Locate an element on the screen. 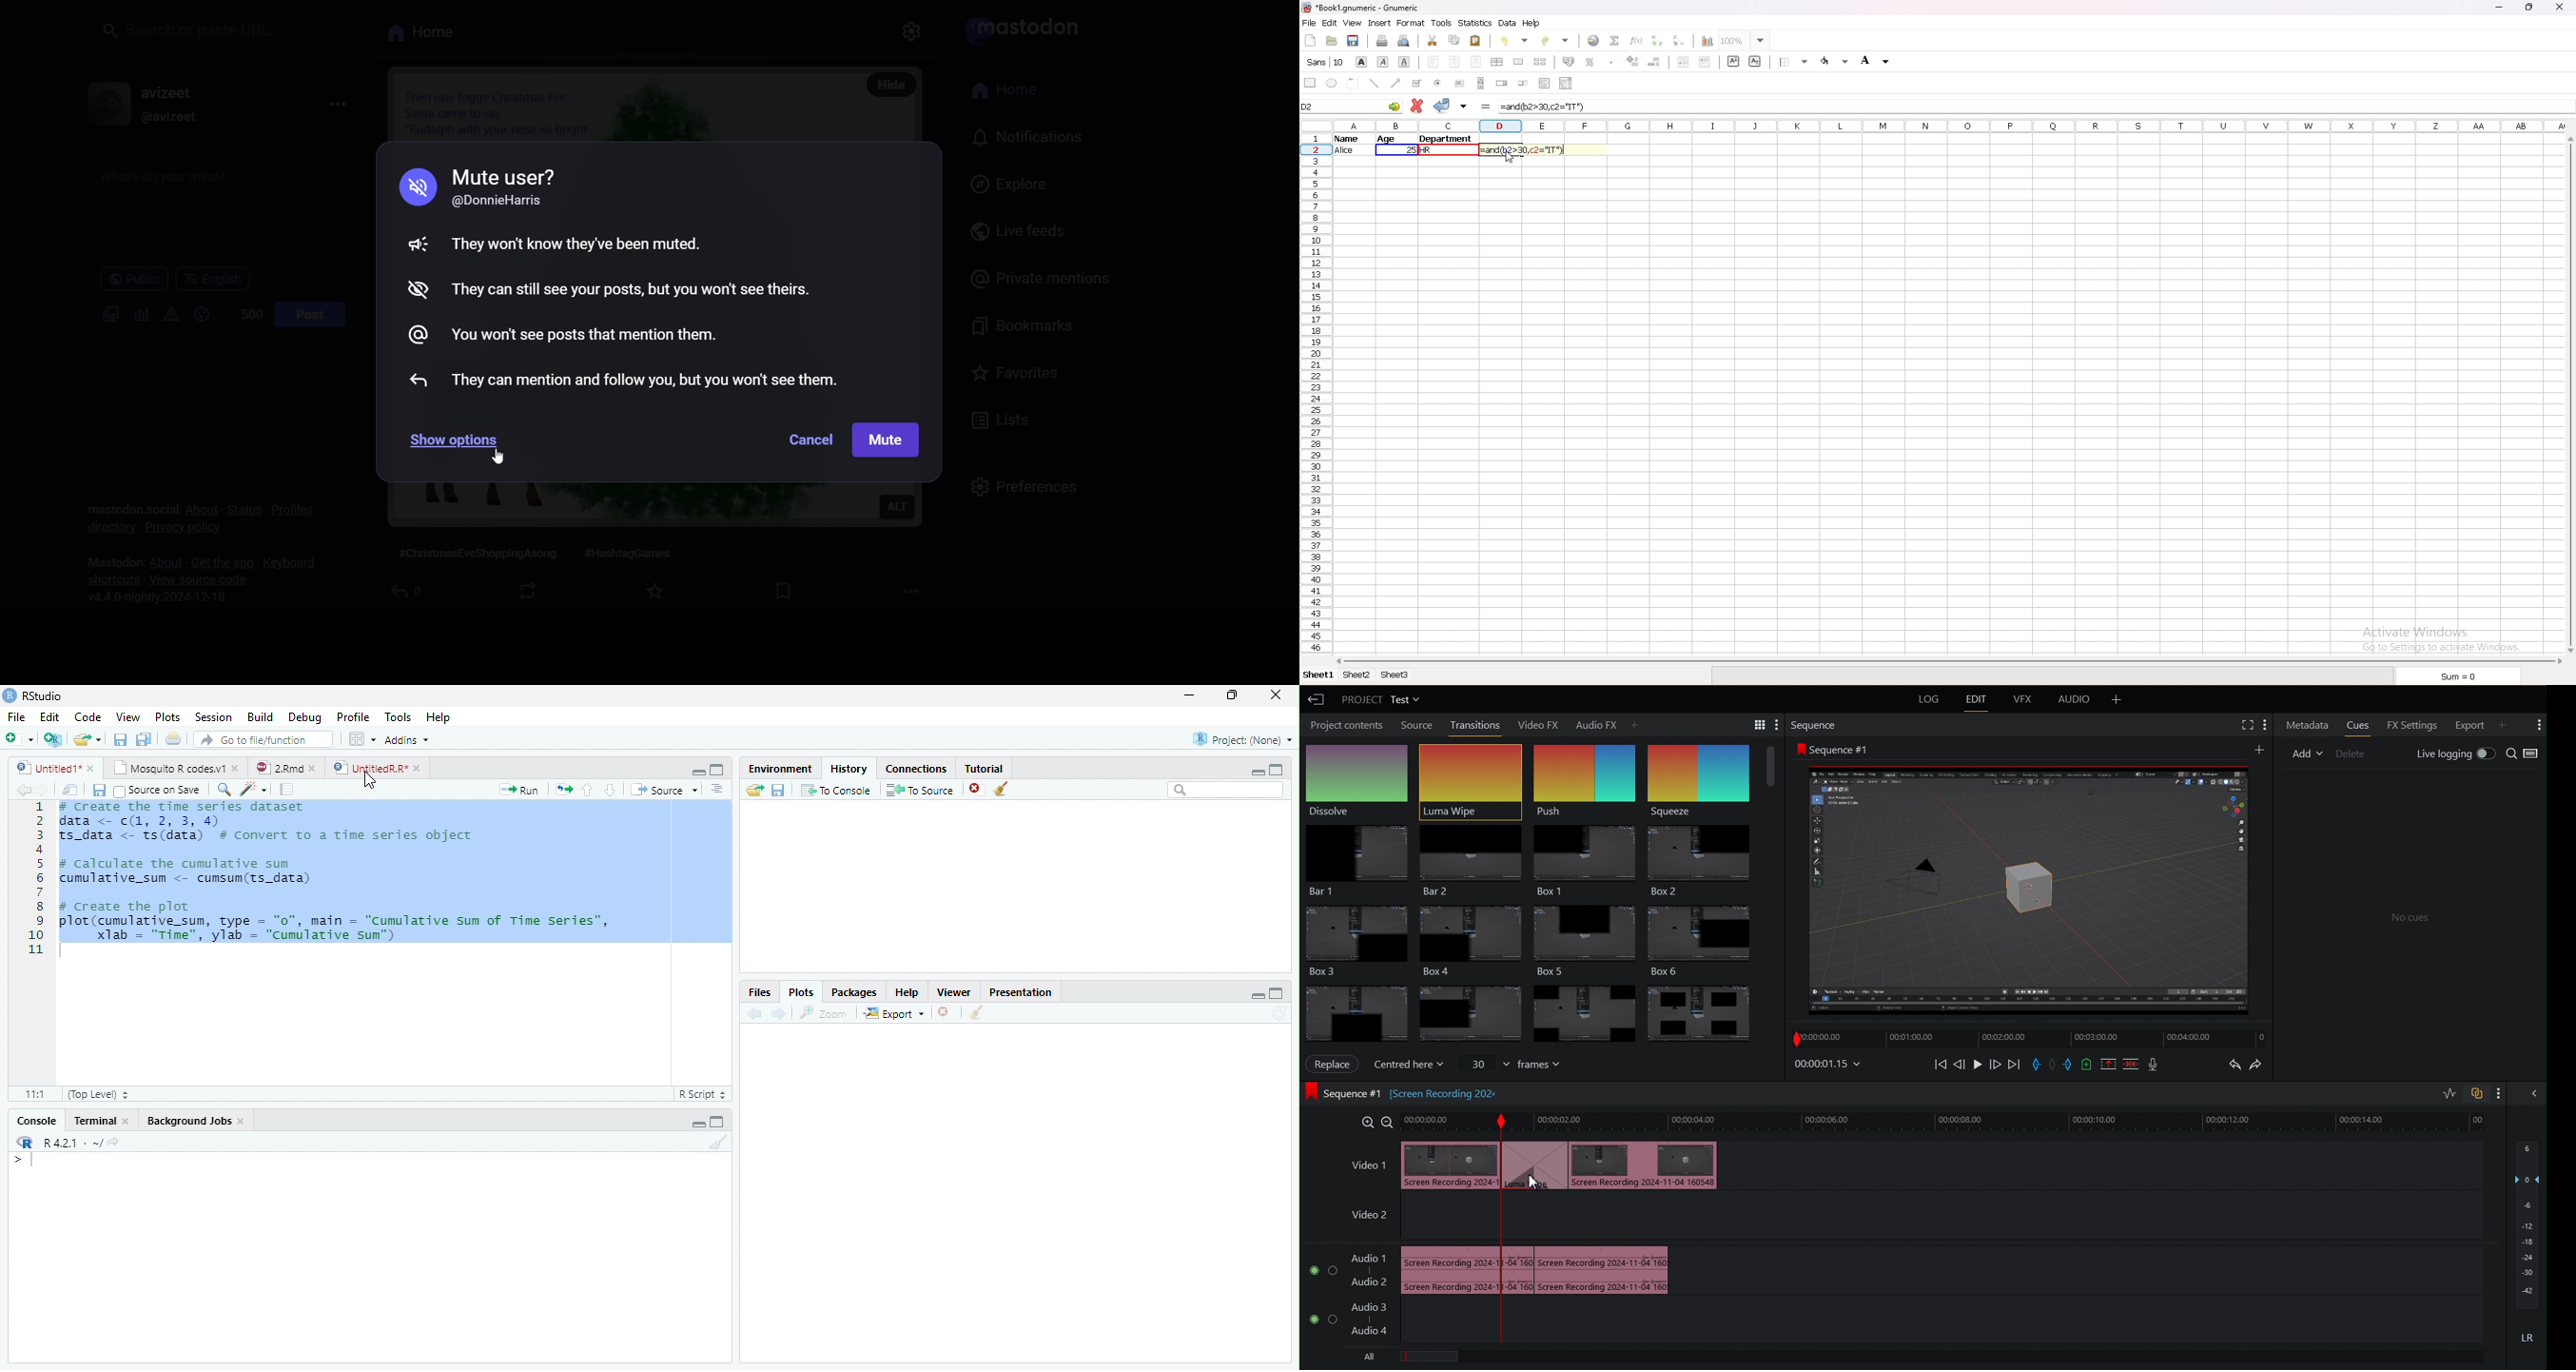 The width and height of the screenshot is (2576, 1372). mute is located at coordinates (415, 187).